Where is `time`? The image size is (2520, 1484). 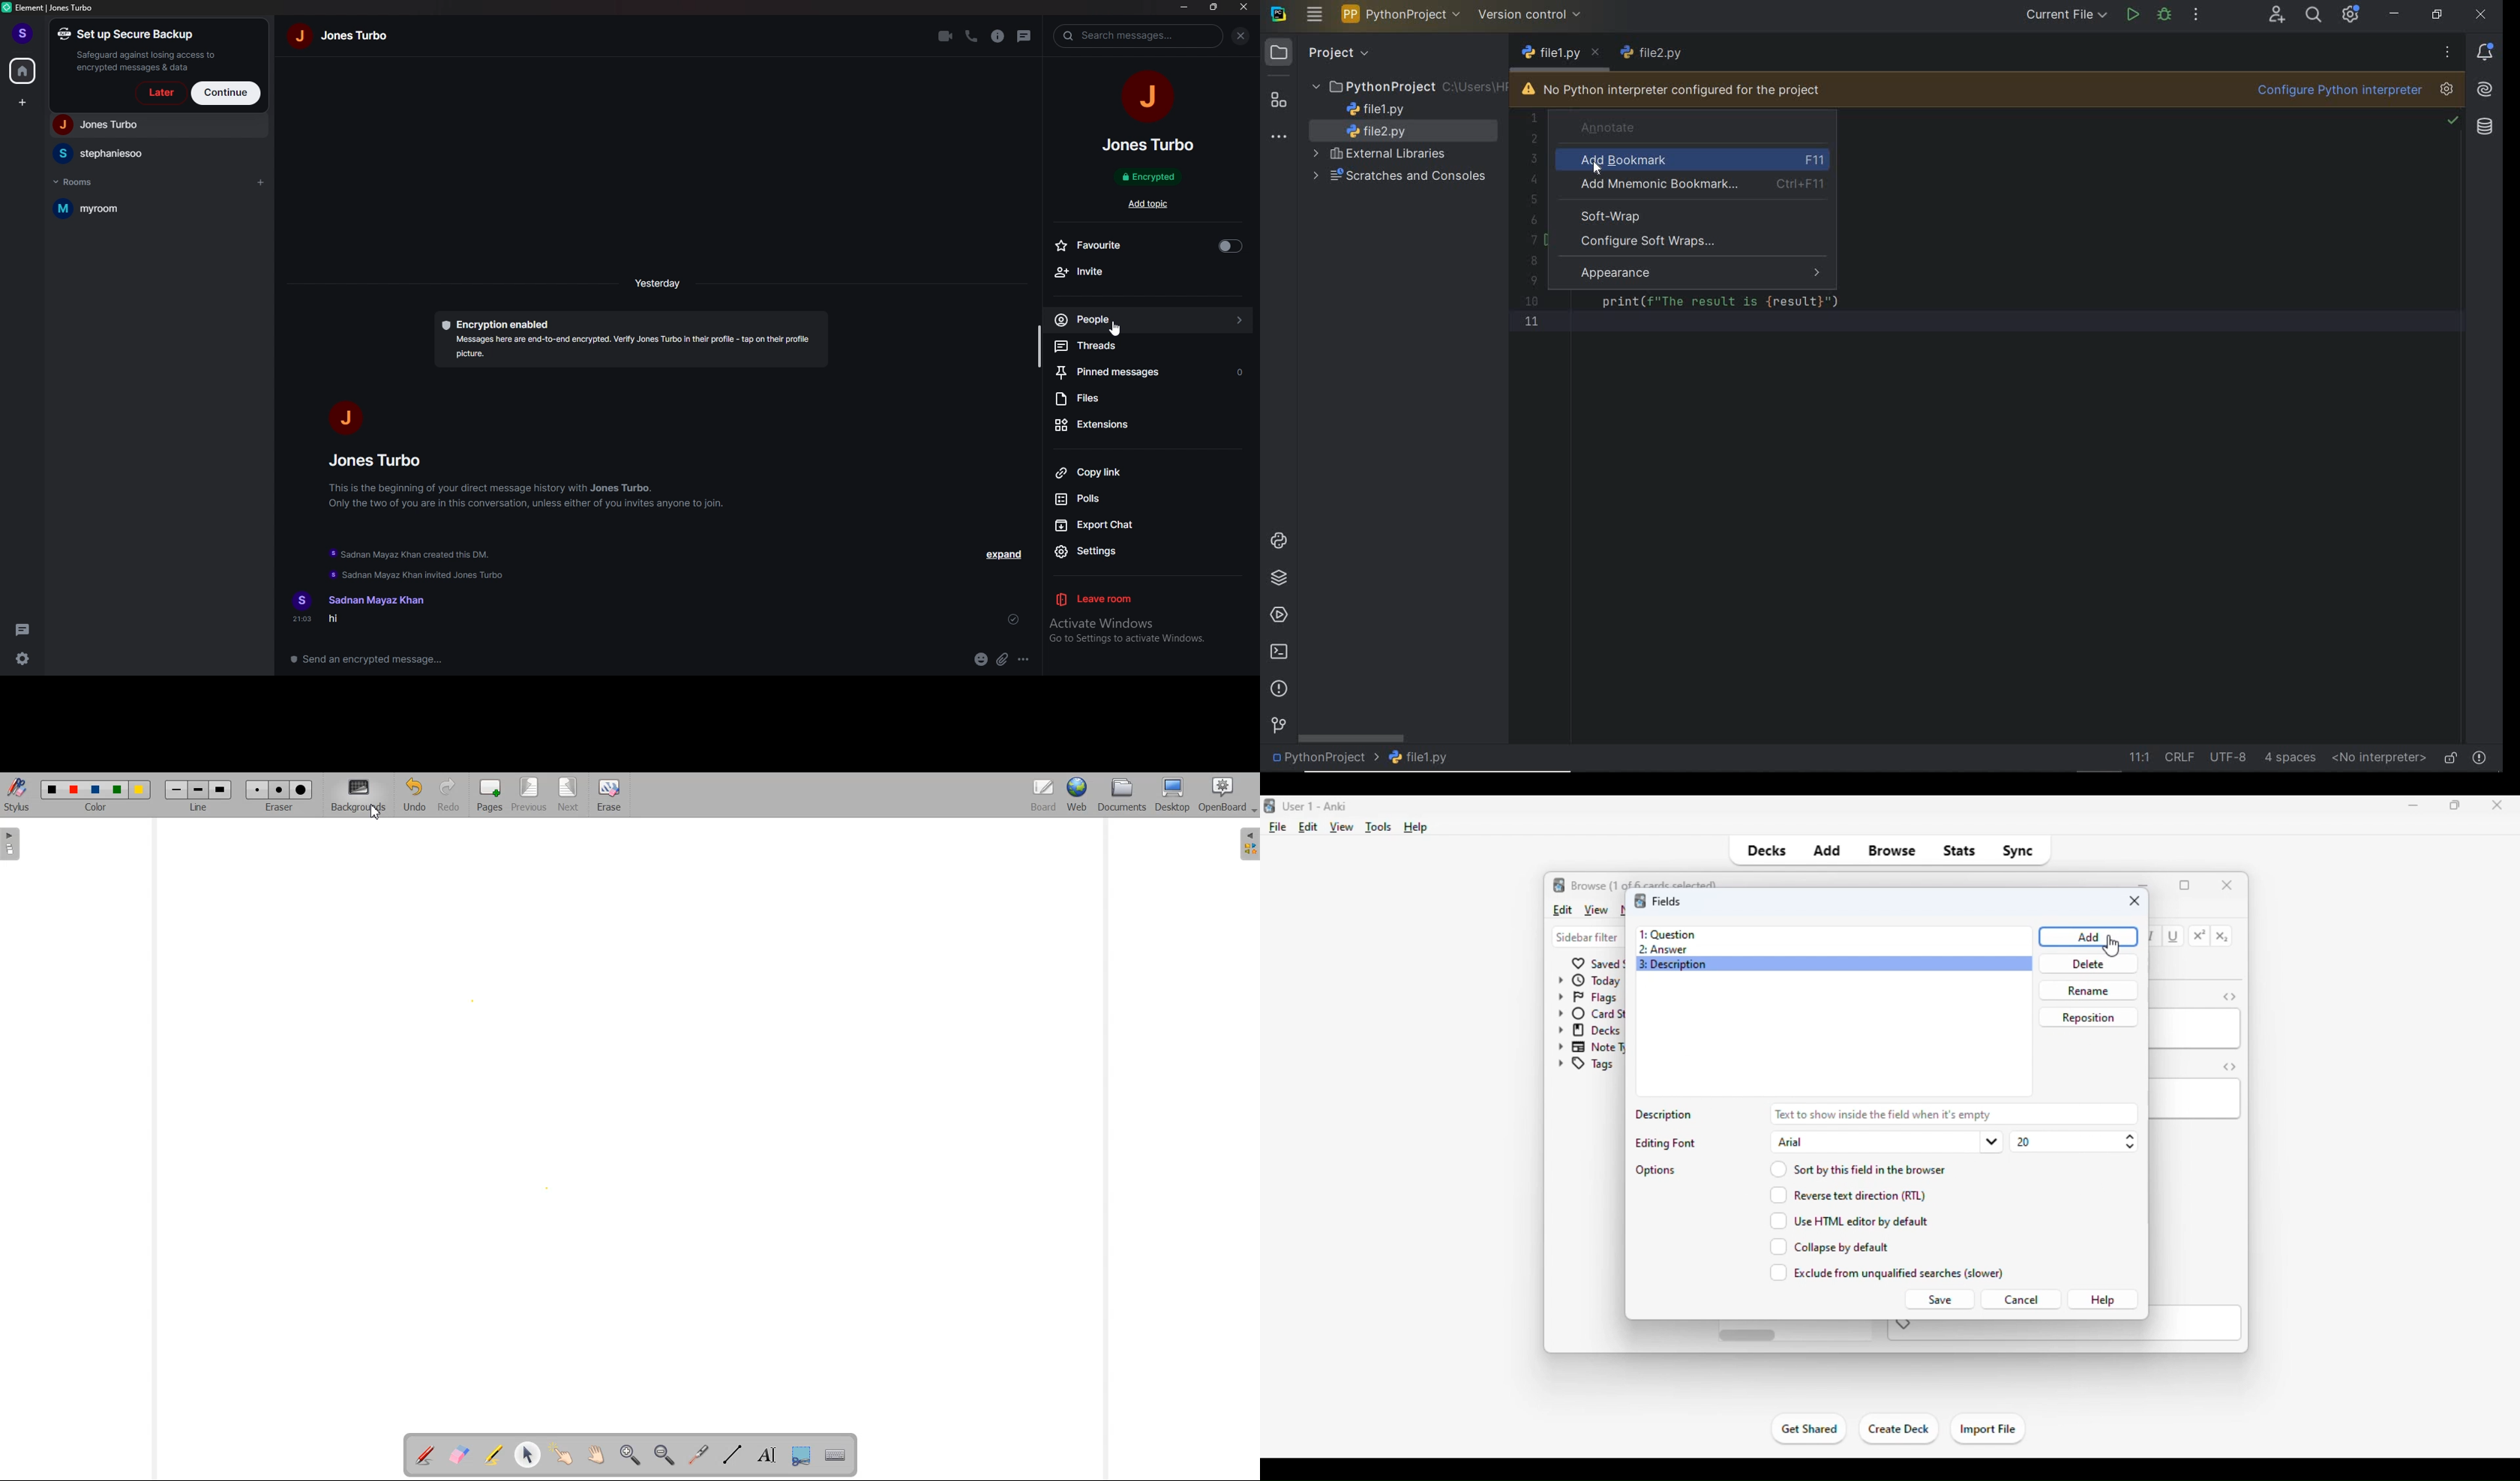 time is located at coordinates (660, 283).